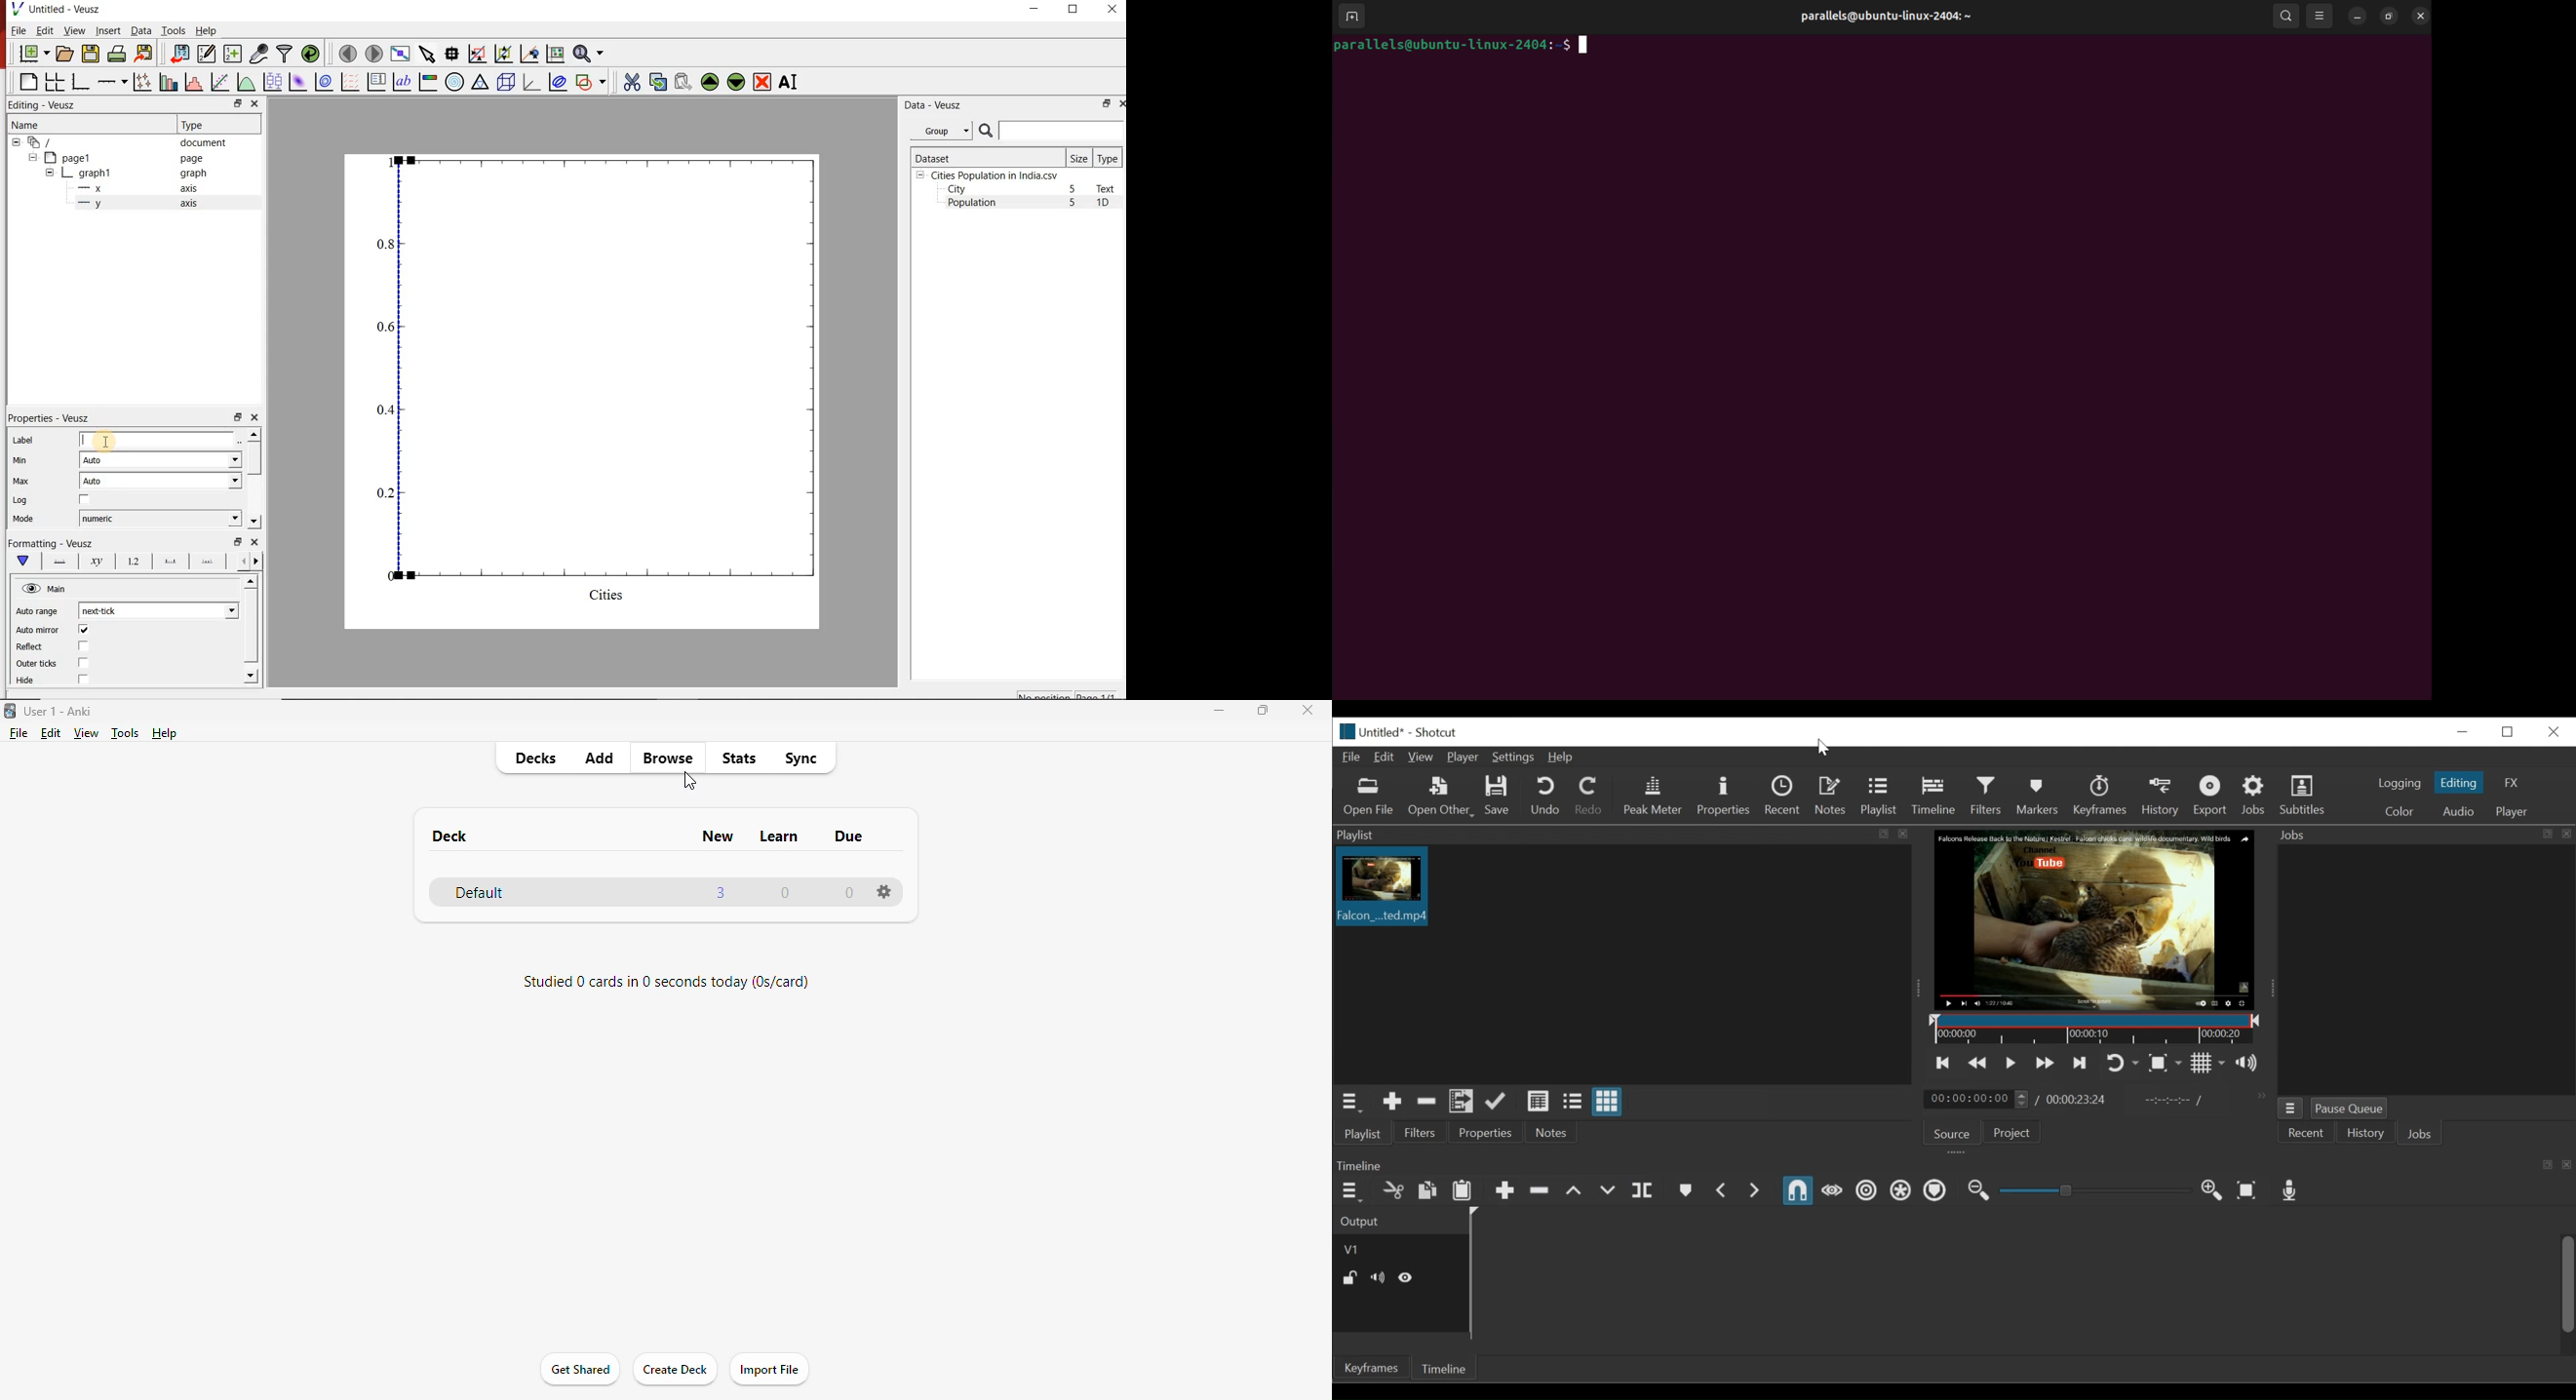 The height and width of the screenshot is (1400, 2576). I want to click on Timeline Panel, so click(1952, 1165).